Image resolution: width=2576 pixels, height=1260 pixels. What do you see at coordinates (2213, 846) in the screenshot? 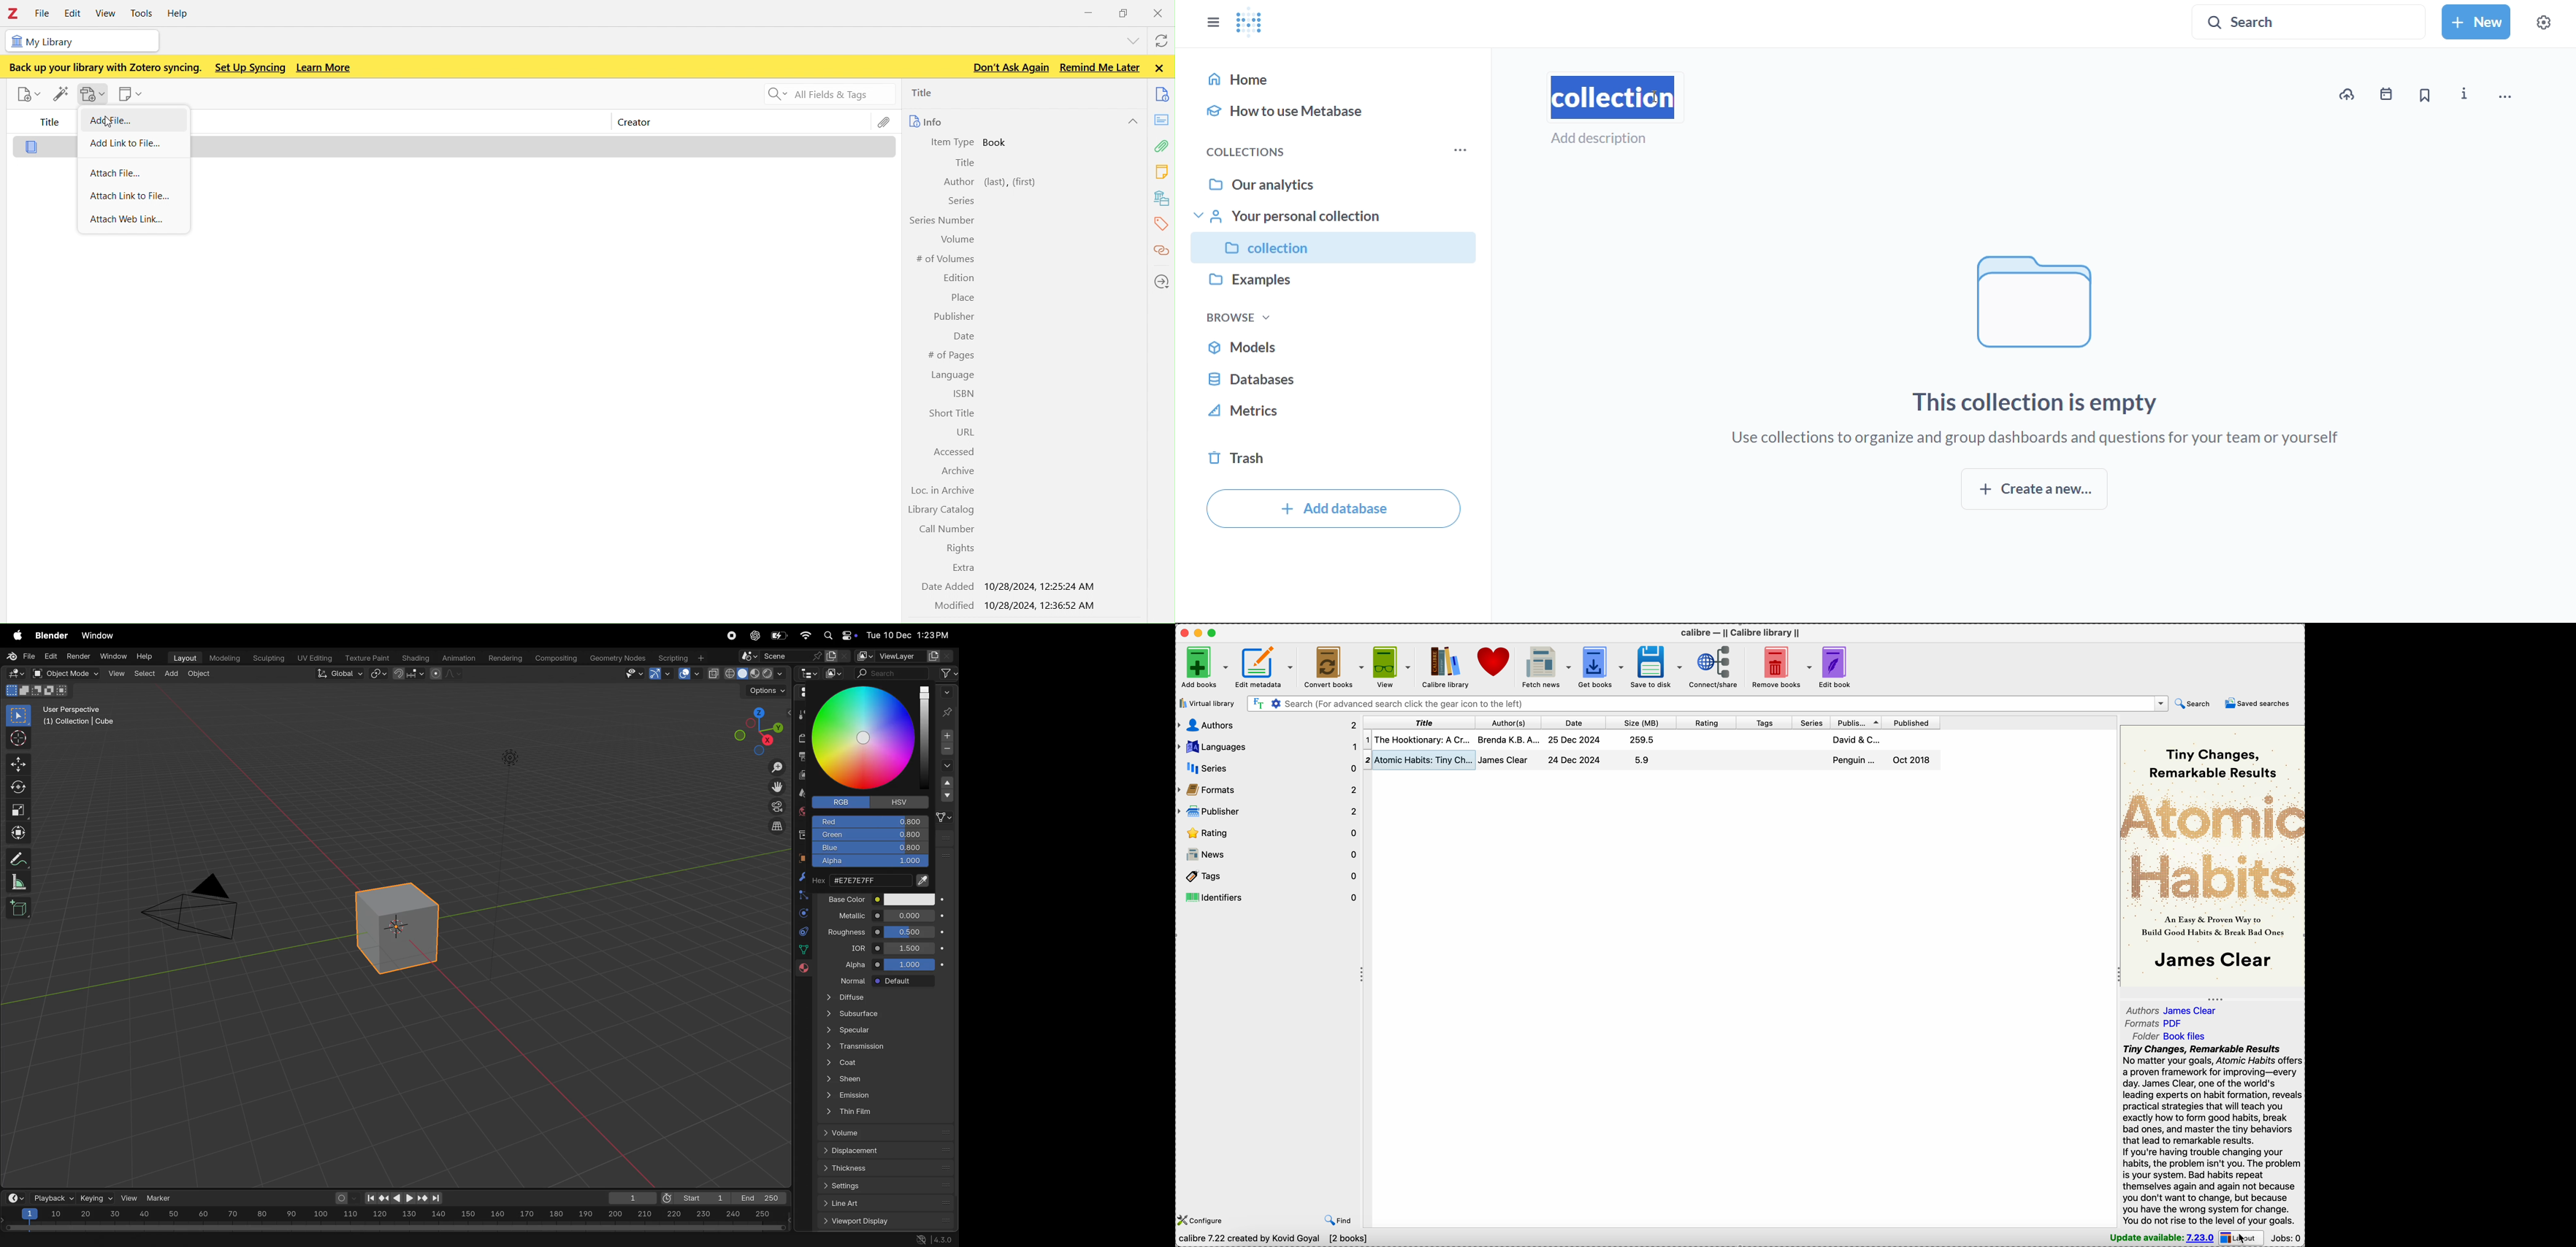
I see `atomic habits` at bounding box center [2213, 846].